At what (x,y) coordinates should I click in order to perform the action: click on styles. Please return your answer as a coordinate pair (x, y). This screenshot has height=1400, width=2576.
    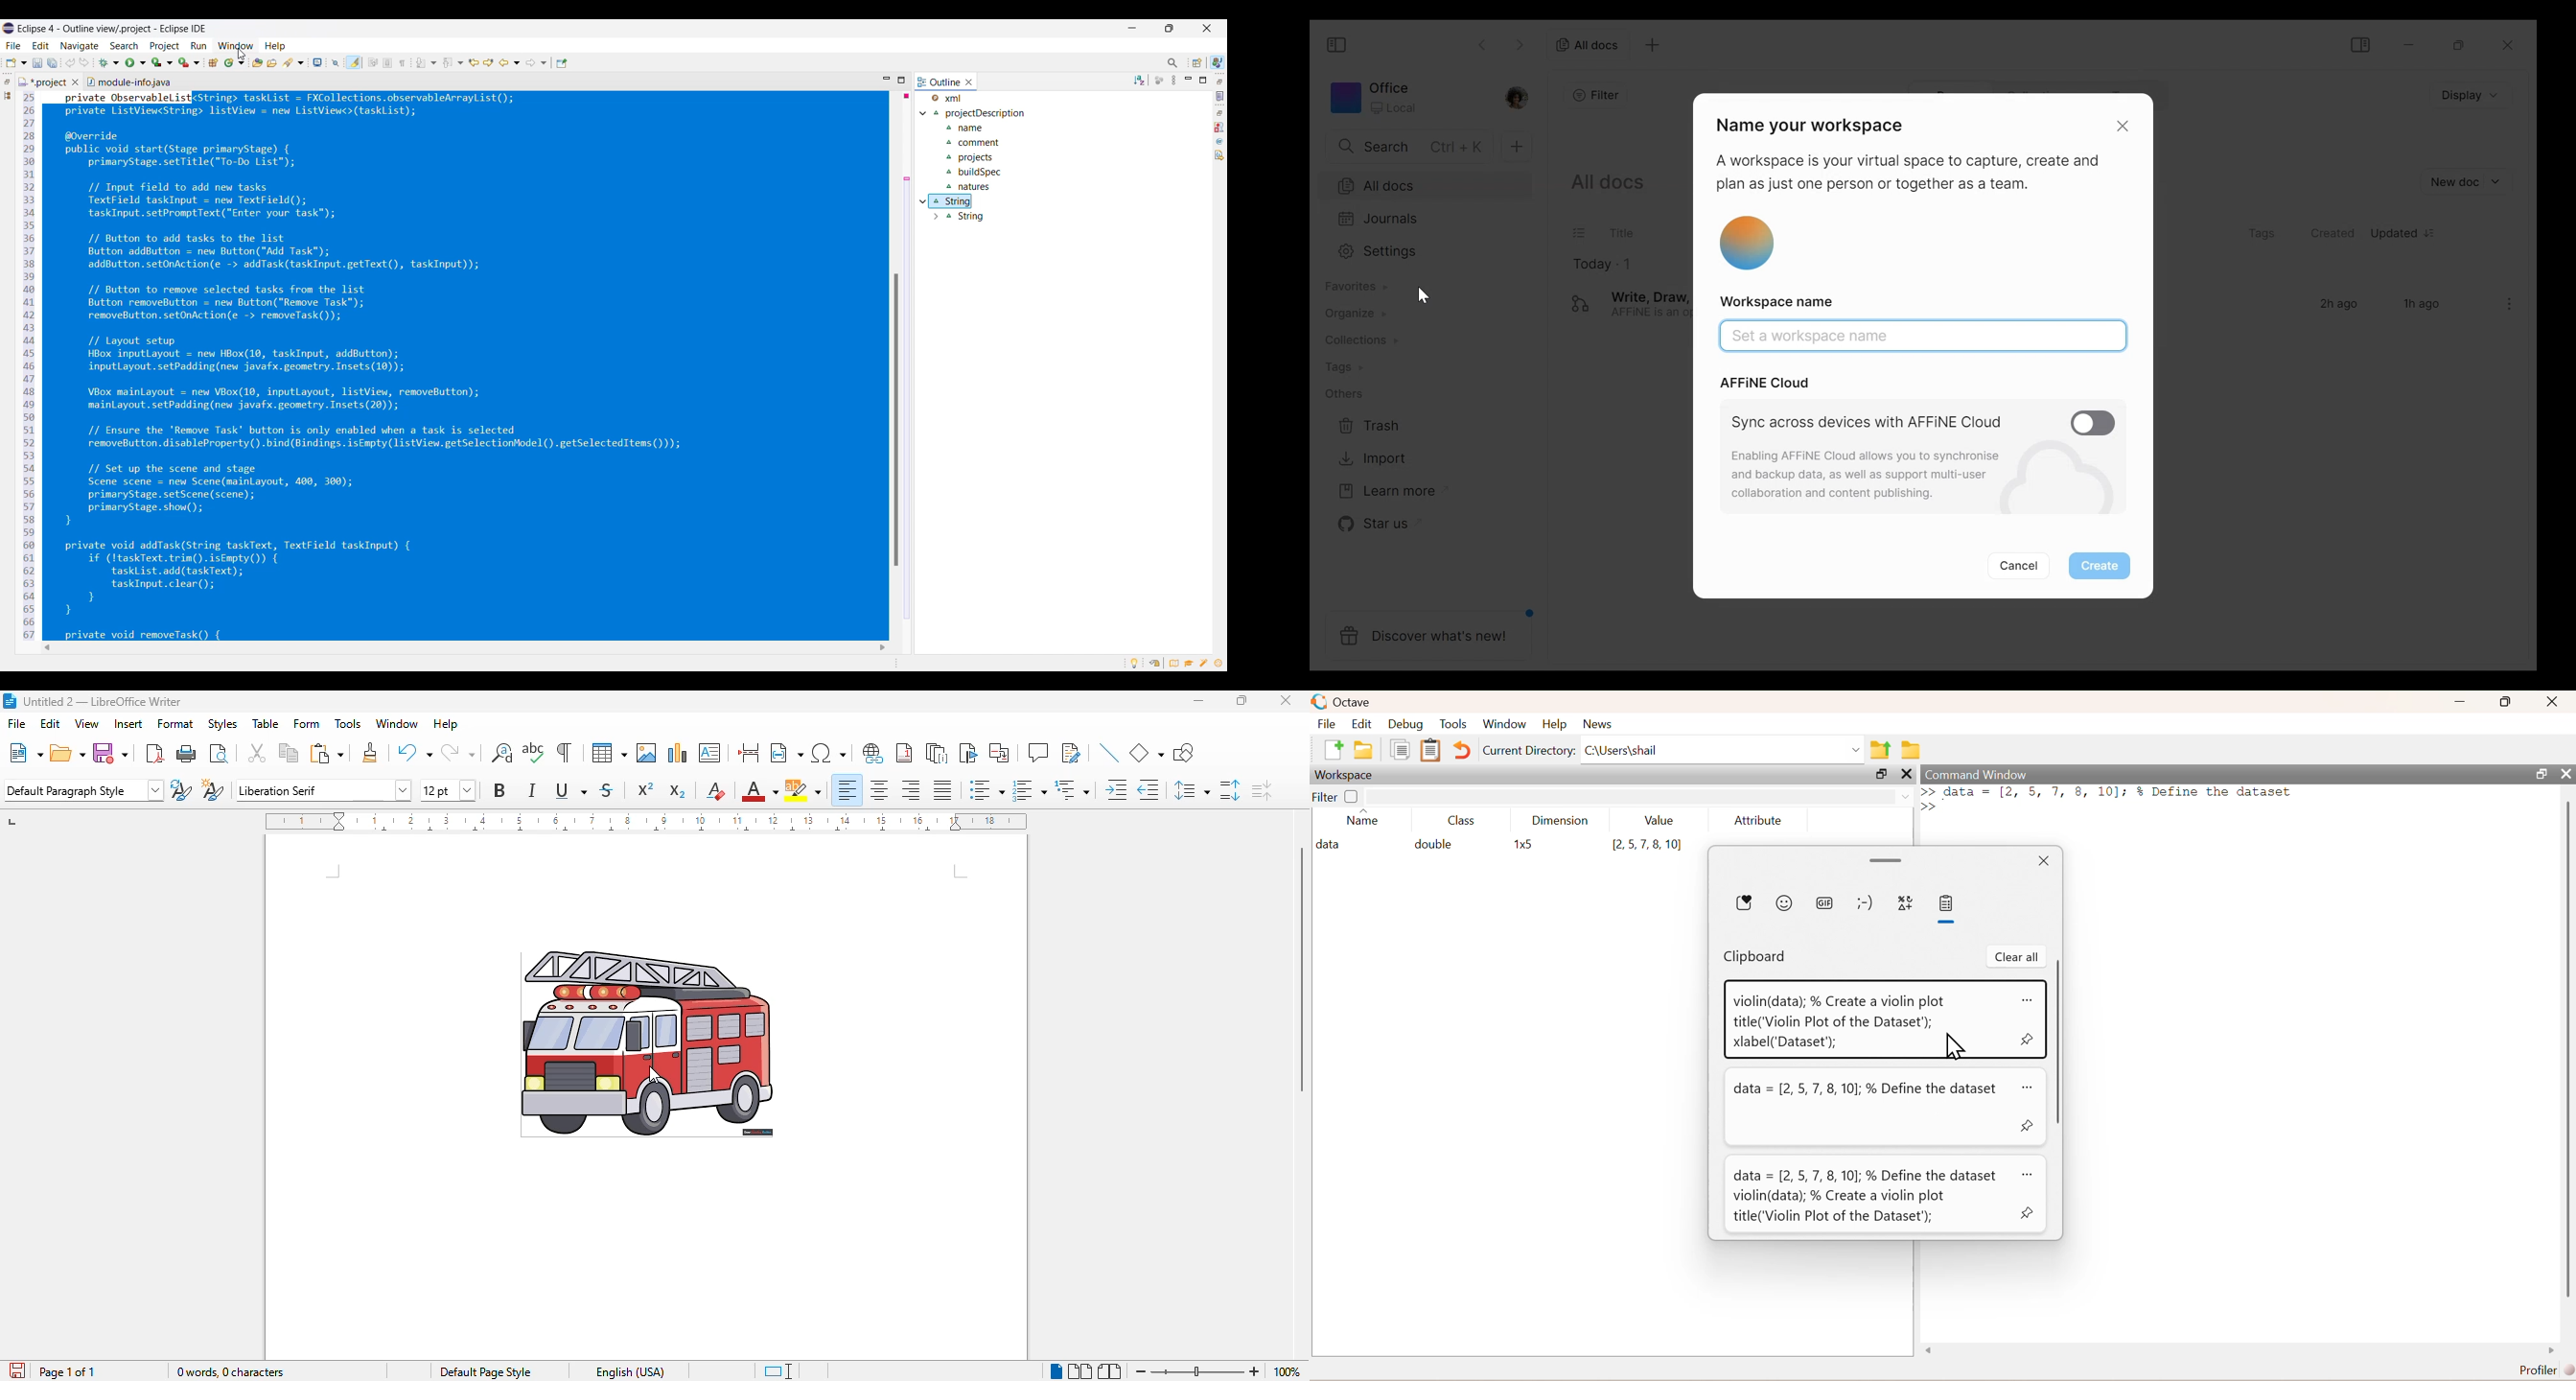
    Looking at the image, I should click on (222, 724).